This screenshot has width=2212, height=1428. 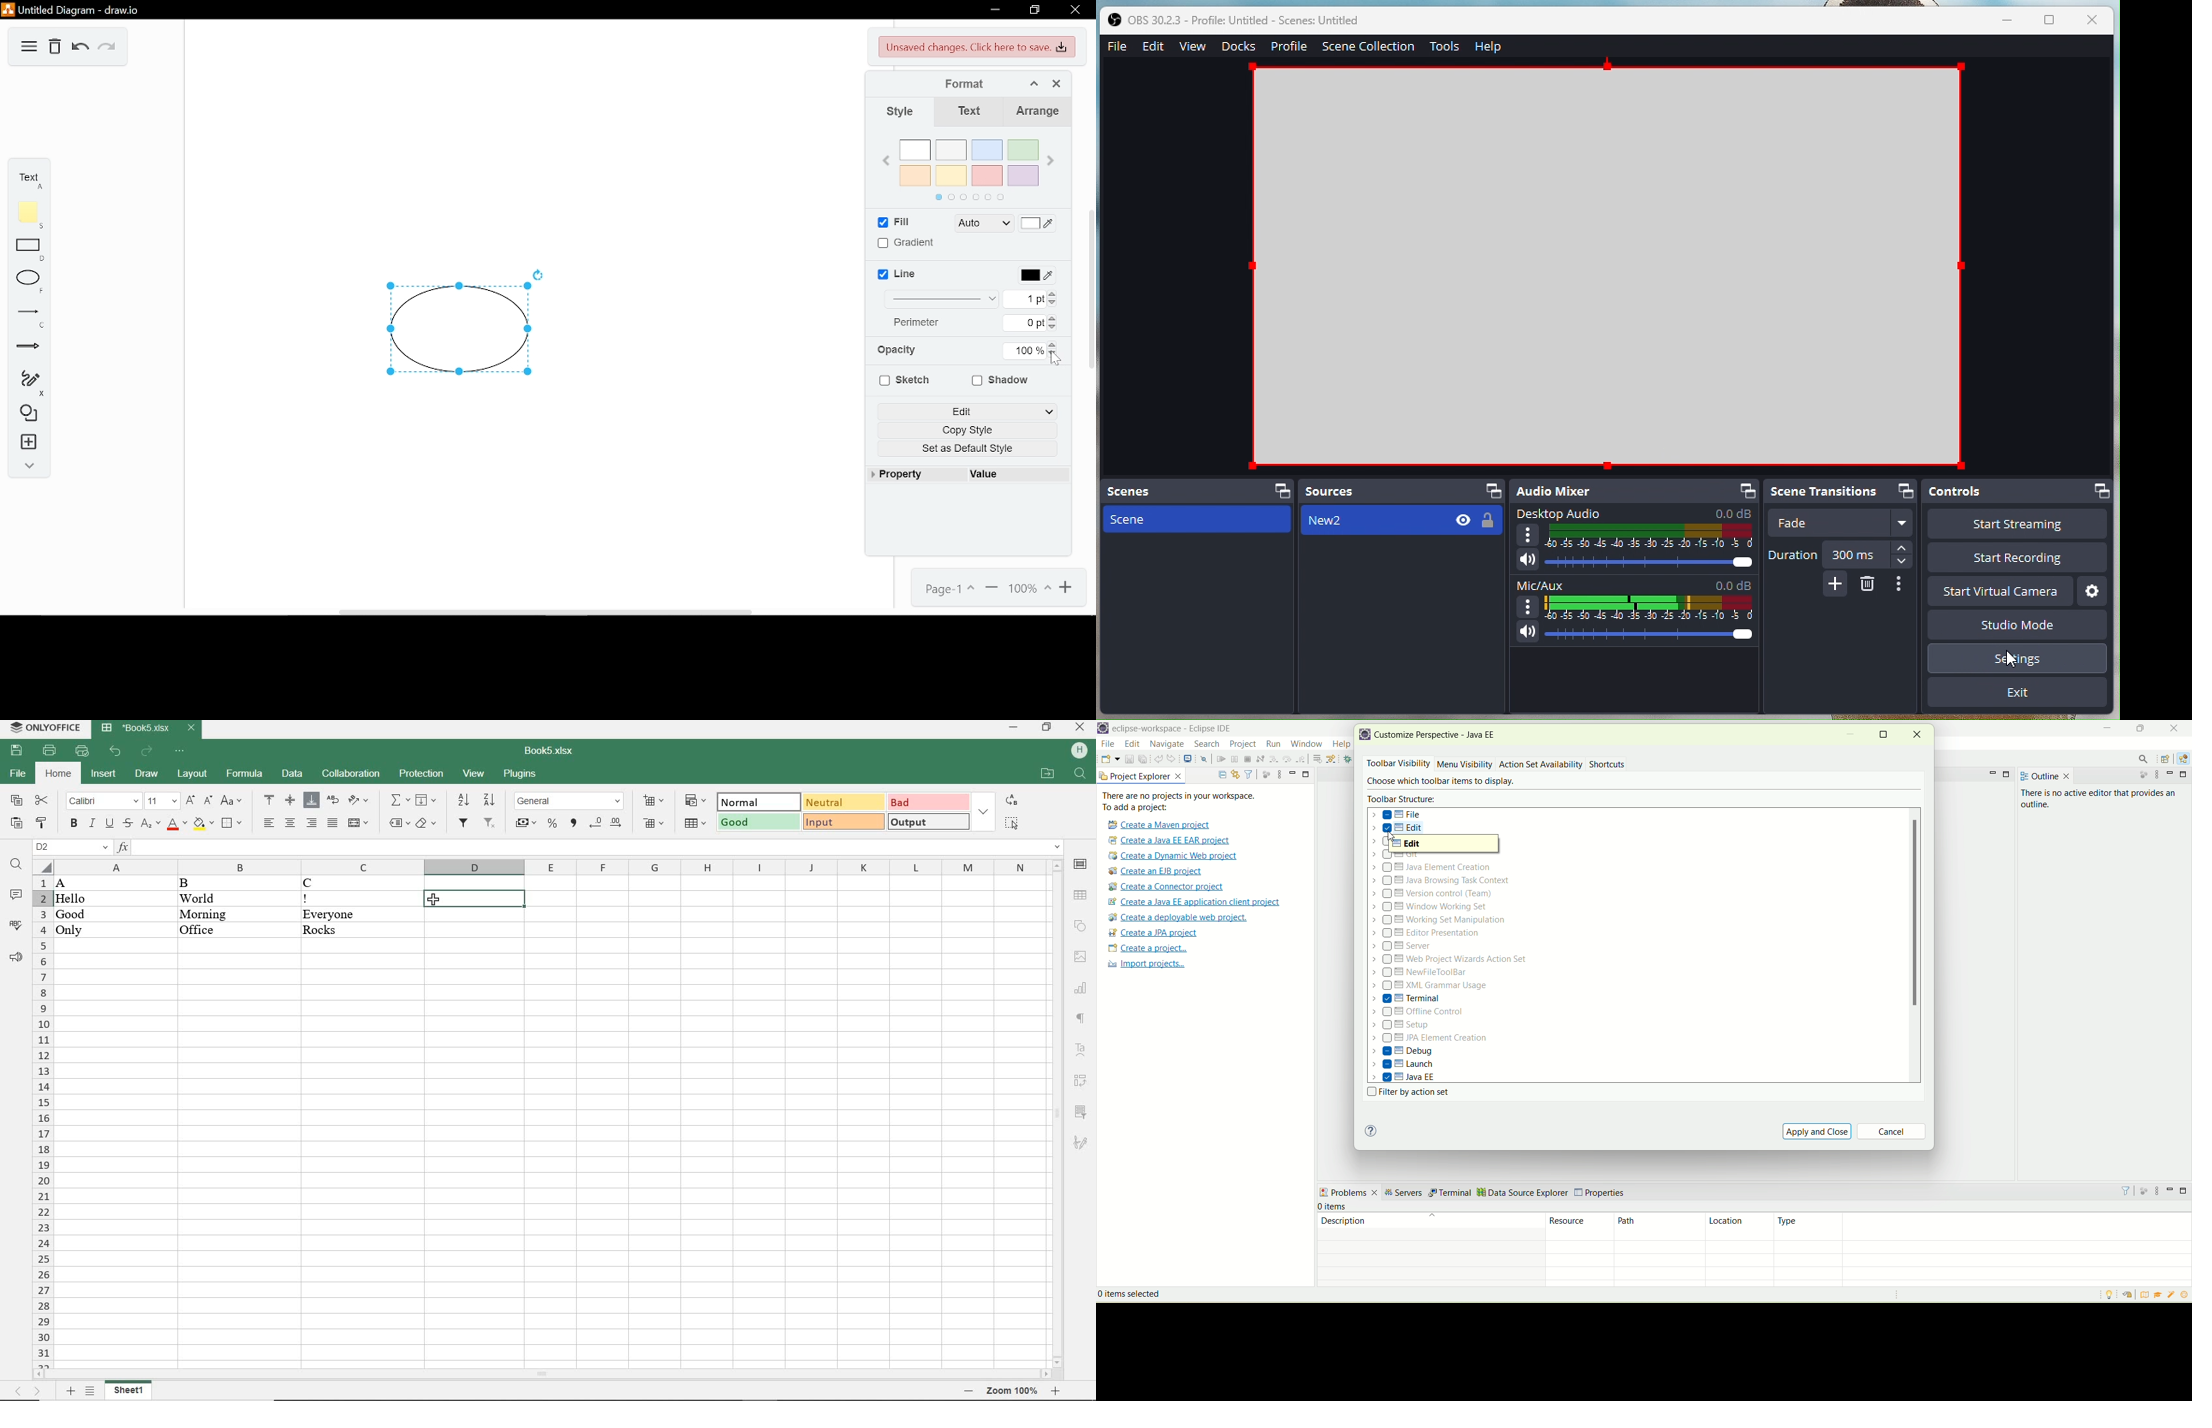 What do you see at coordinates (1281, 488) in the screenshot?
I see `dock options` at bounding box center [1281, 488].